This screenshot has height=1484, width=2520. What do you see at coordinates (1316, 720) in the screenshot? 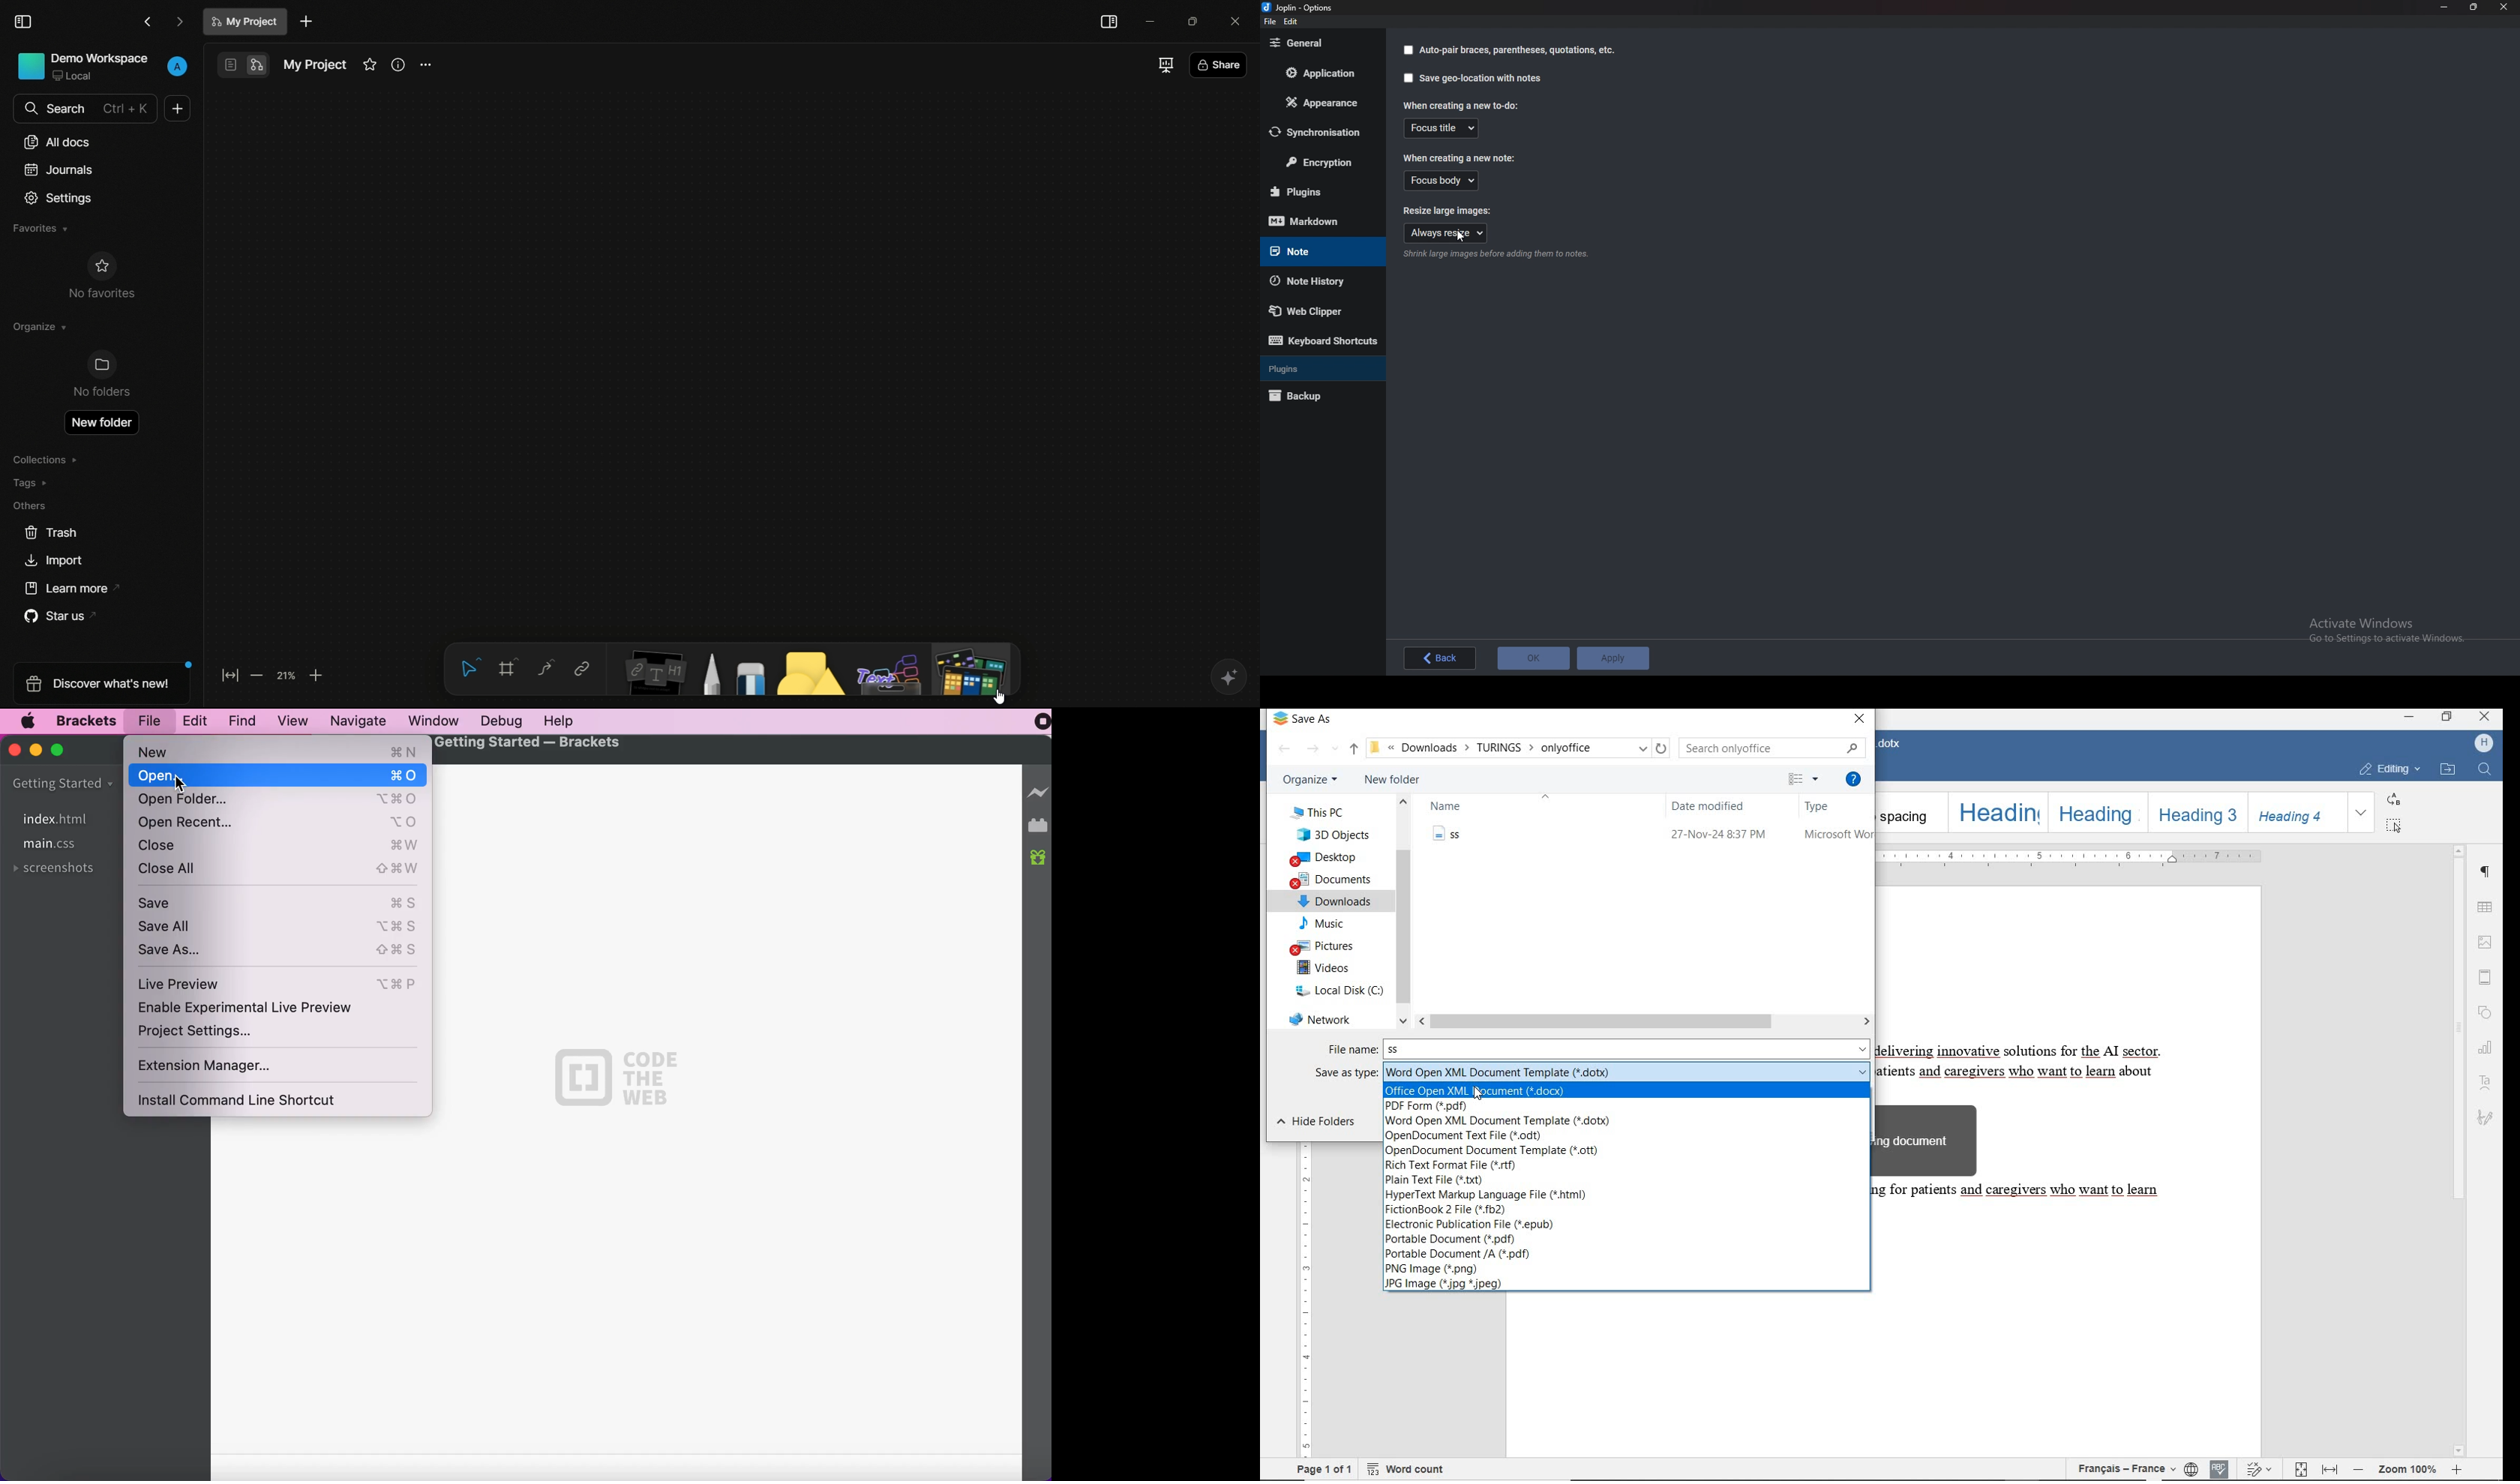
I see `SAVE AS` at bounding box center [1316, 720].